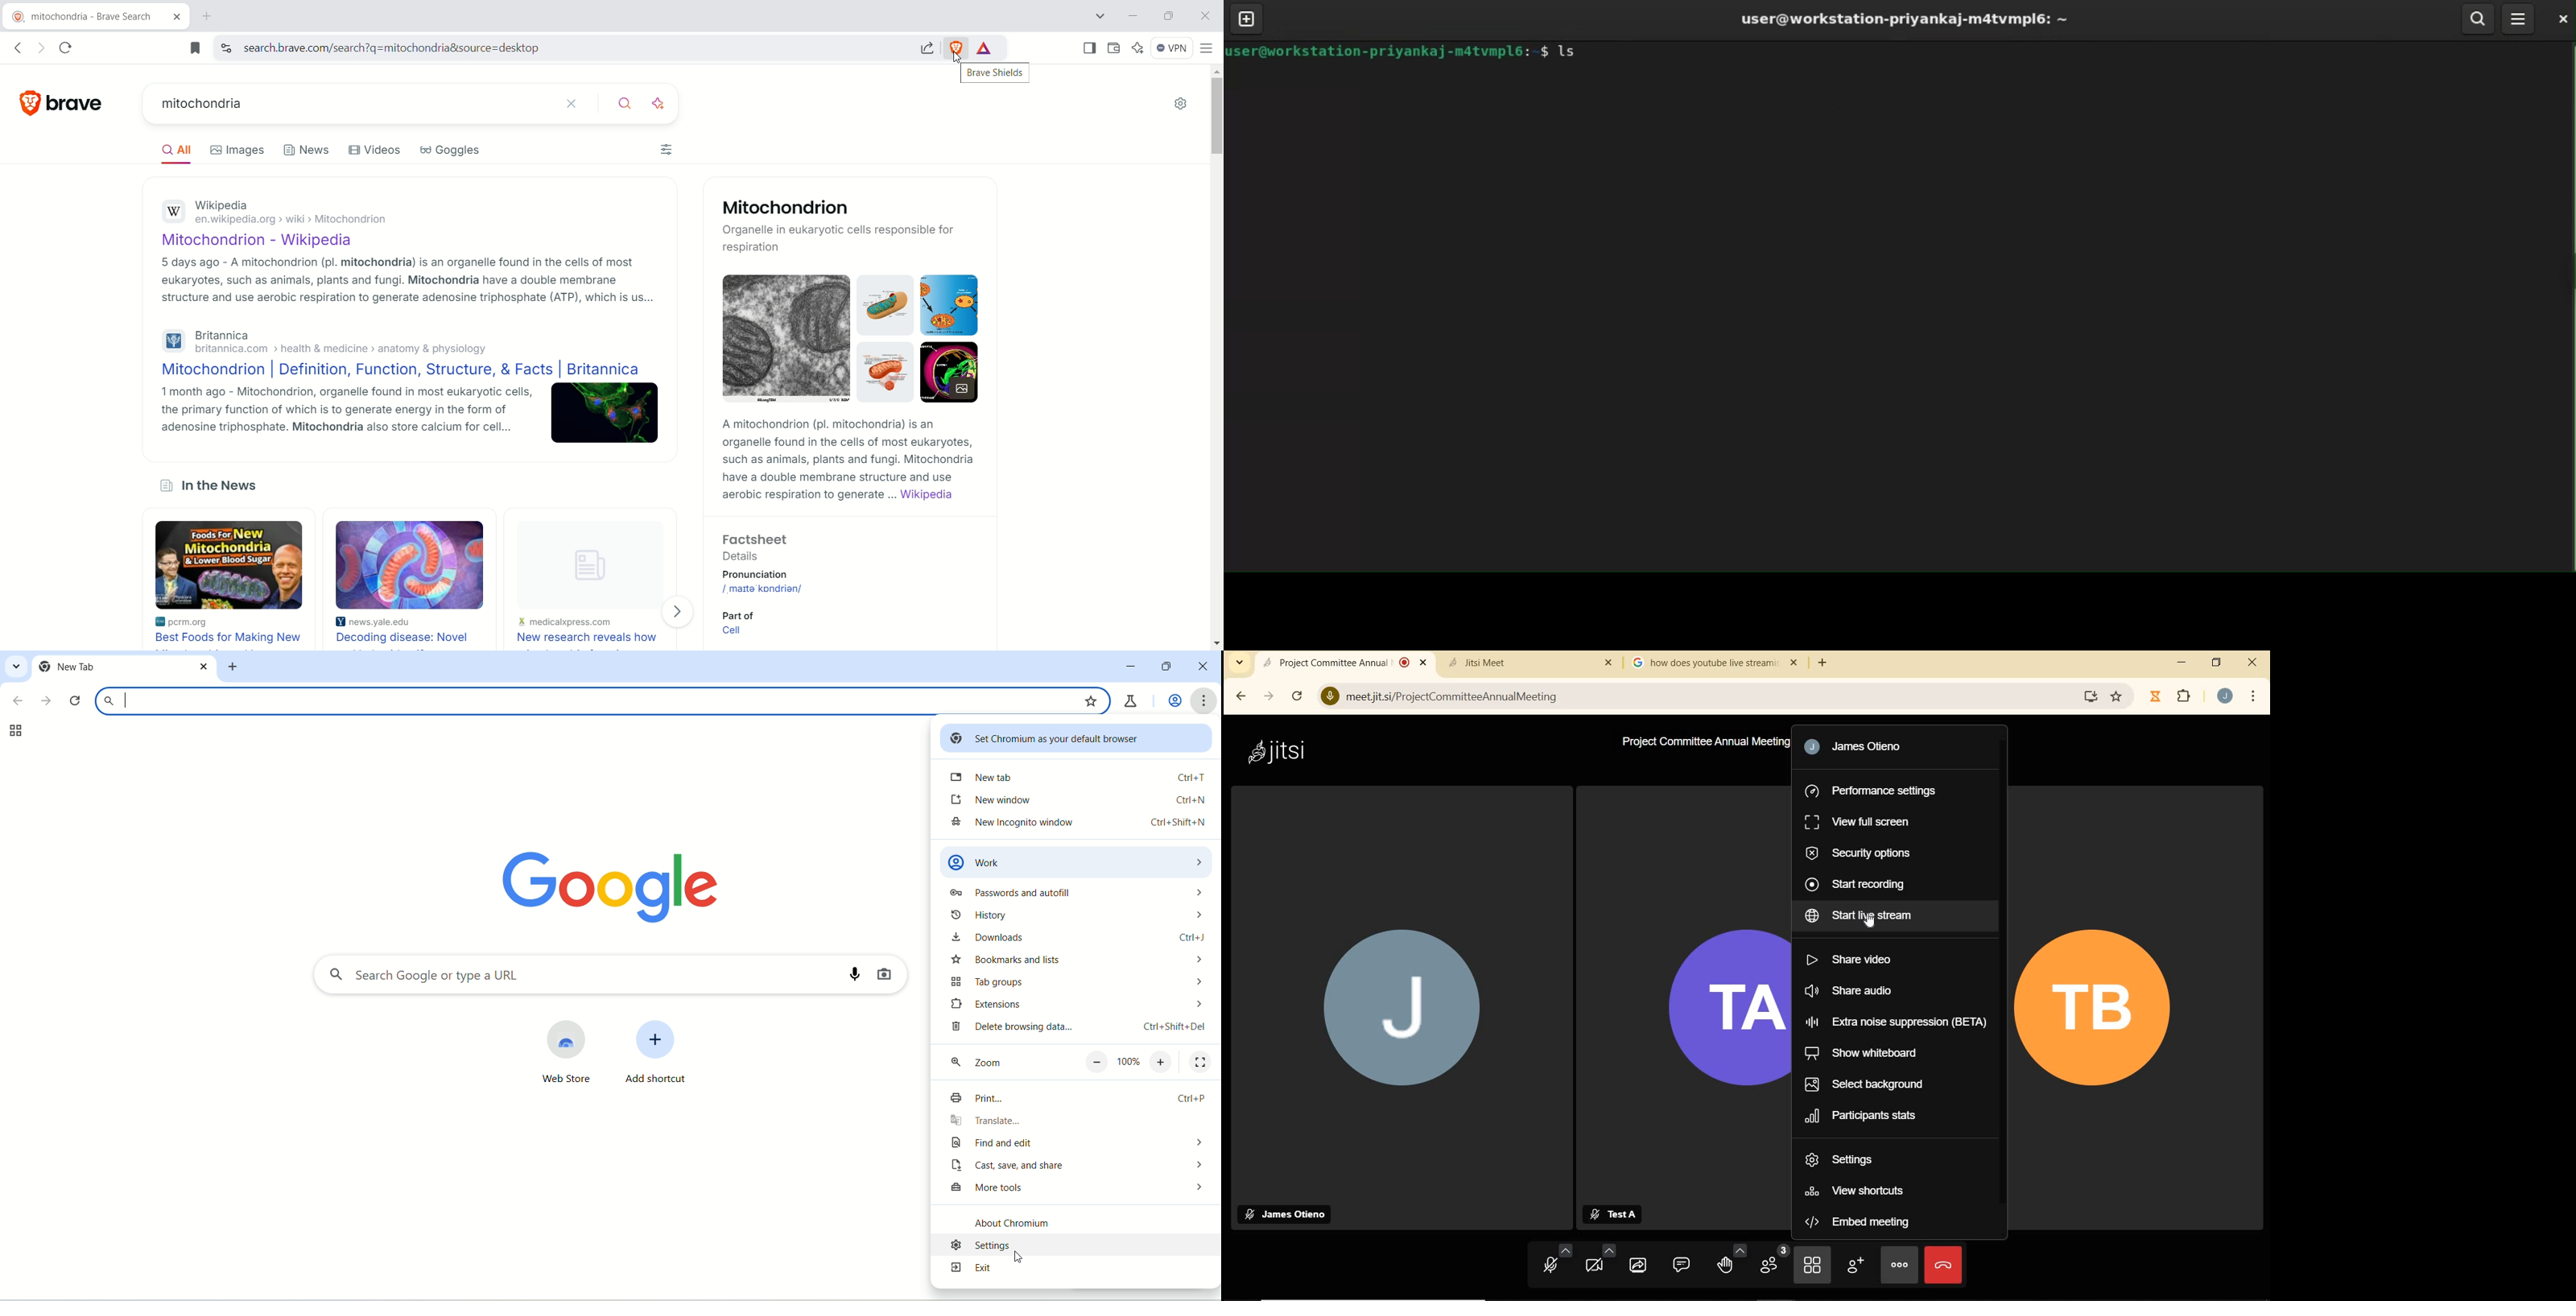 The width and height of the screenshot is (2576, 1316). What do you see at coordinates (581, 701) in the screenshot?
I see `search googlle or type a url` at bounding box center [581, 701].